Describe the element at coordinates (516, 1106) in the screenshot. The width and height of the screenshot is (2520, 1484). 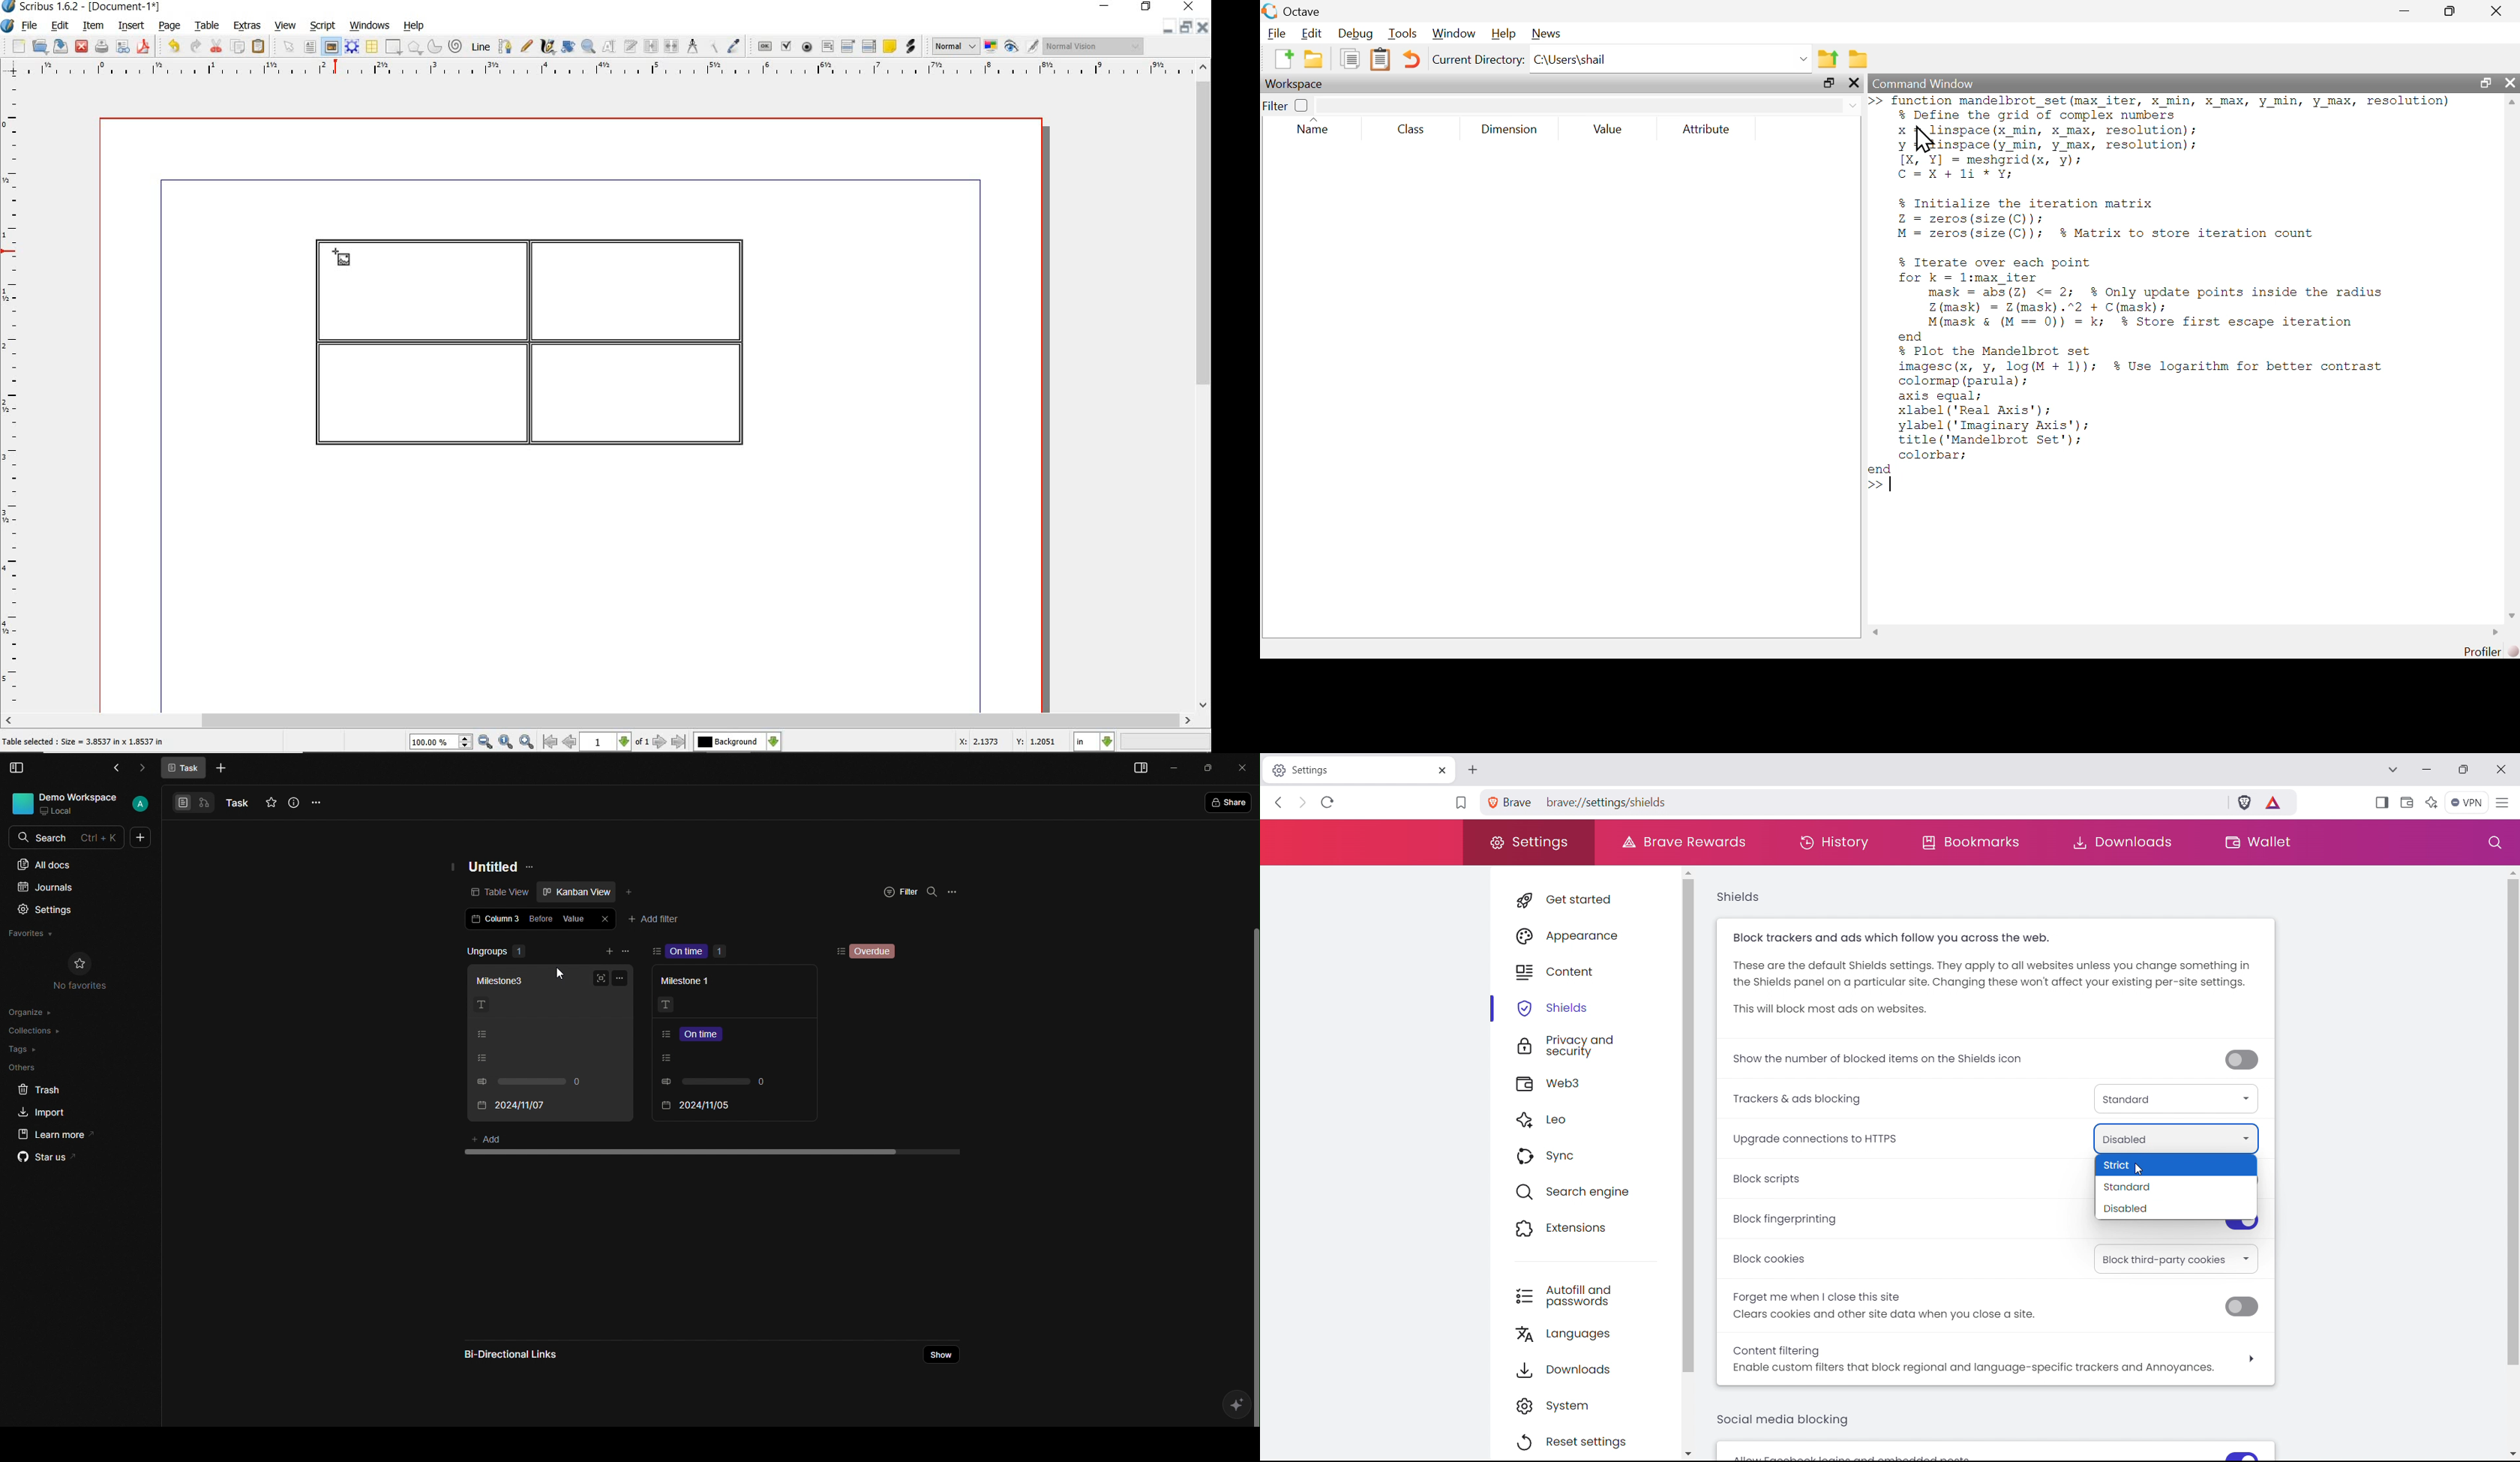
I see `2024/11/05` at that location.